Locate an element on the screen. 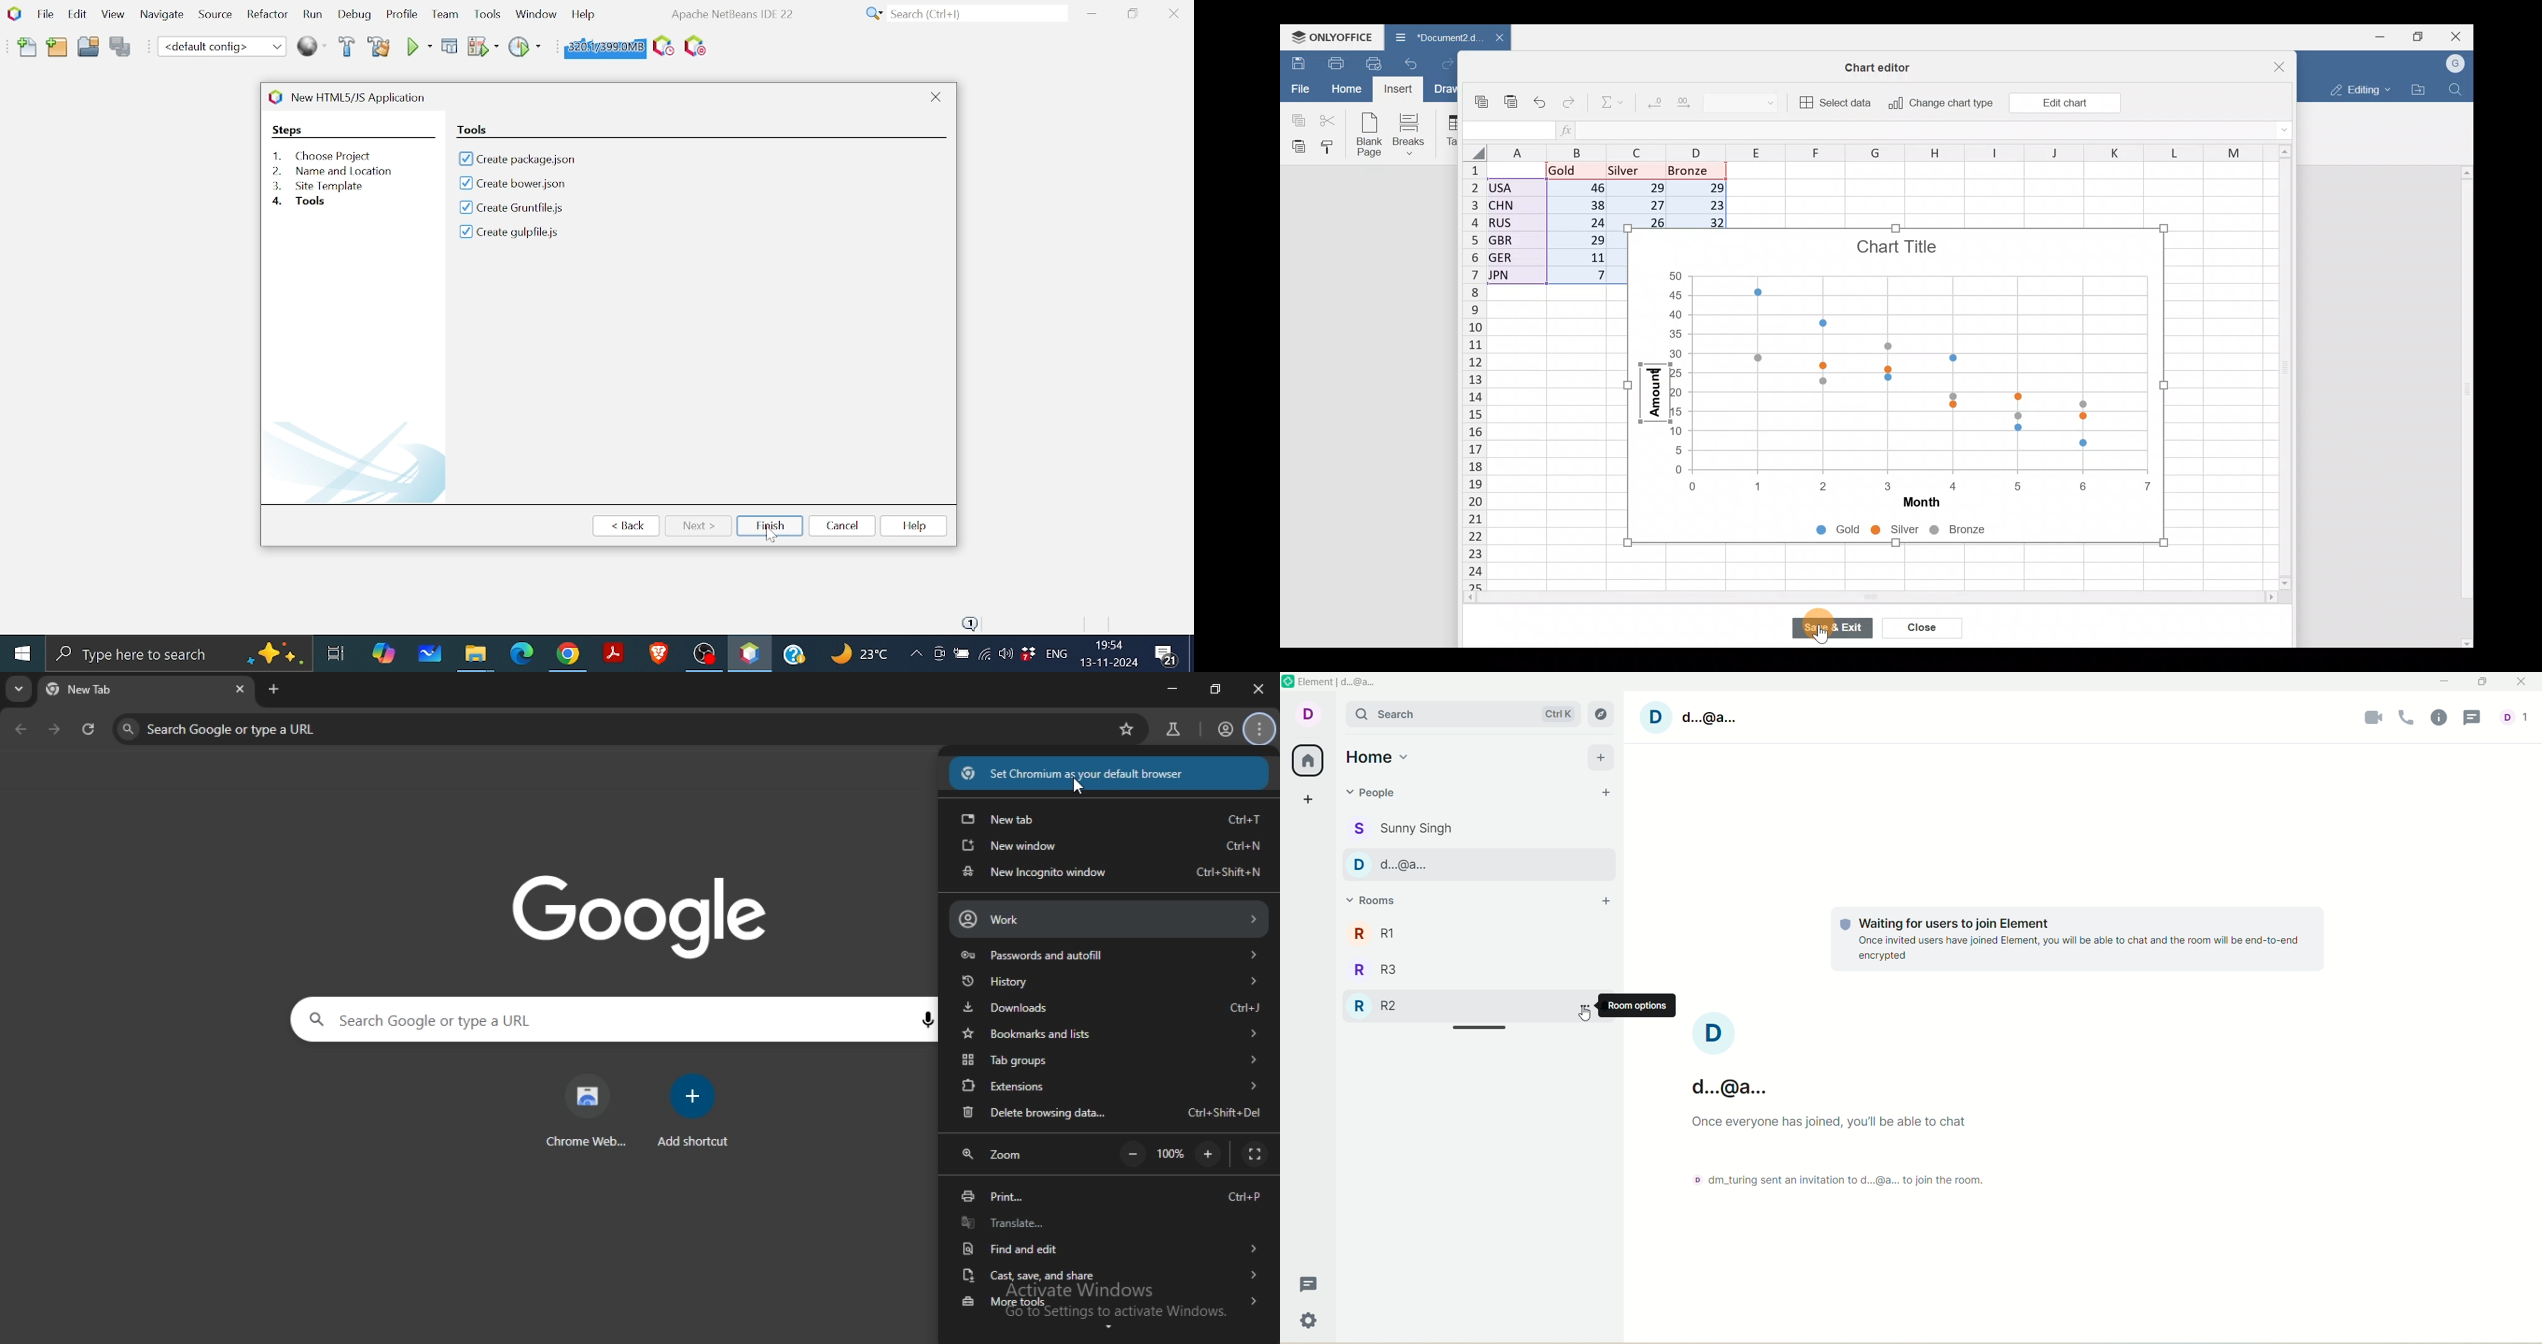  Find is located at coordinates (2457, 90).